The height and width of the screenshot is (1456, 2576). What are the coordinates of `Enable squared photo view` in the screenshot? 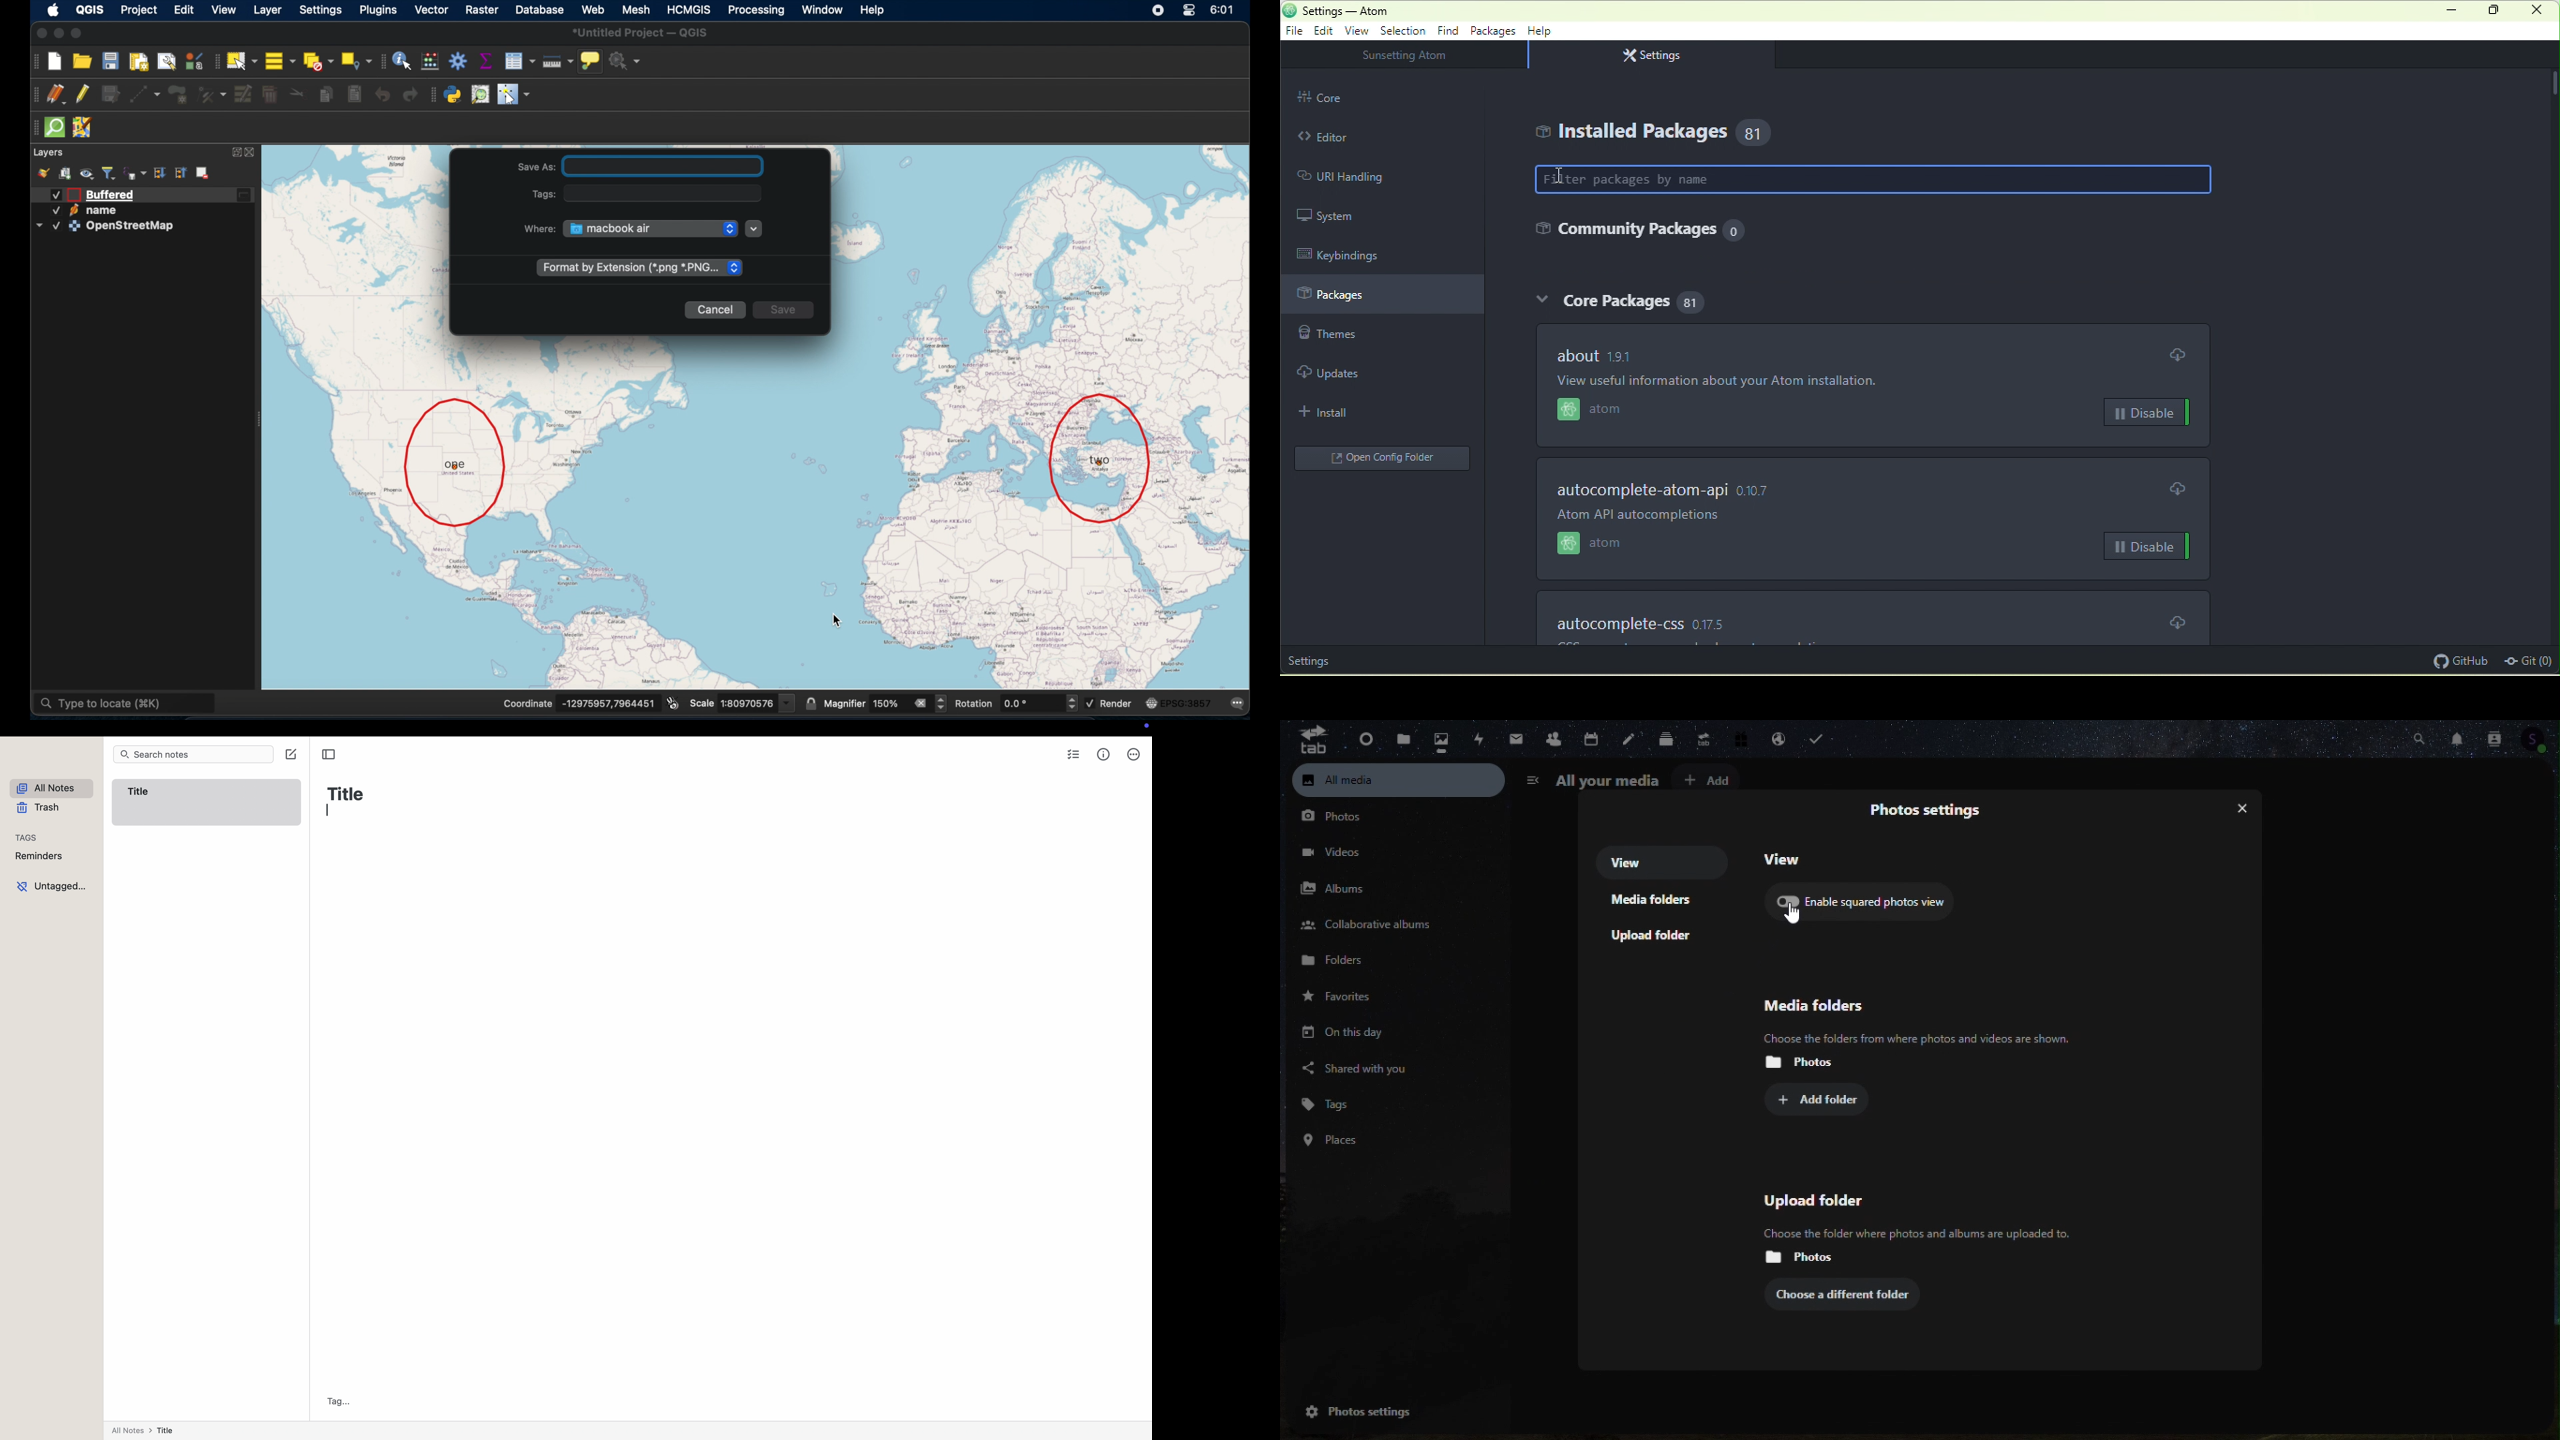 It's located at (1869, 905).